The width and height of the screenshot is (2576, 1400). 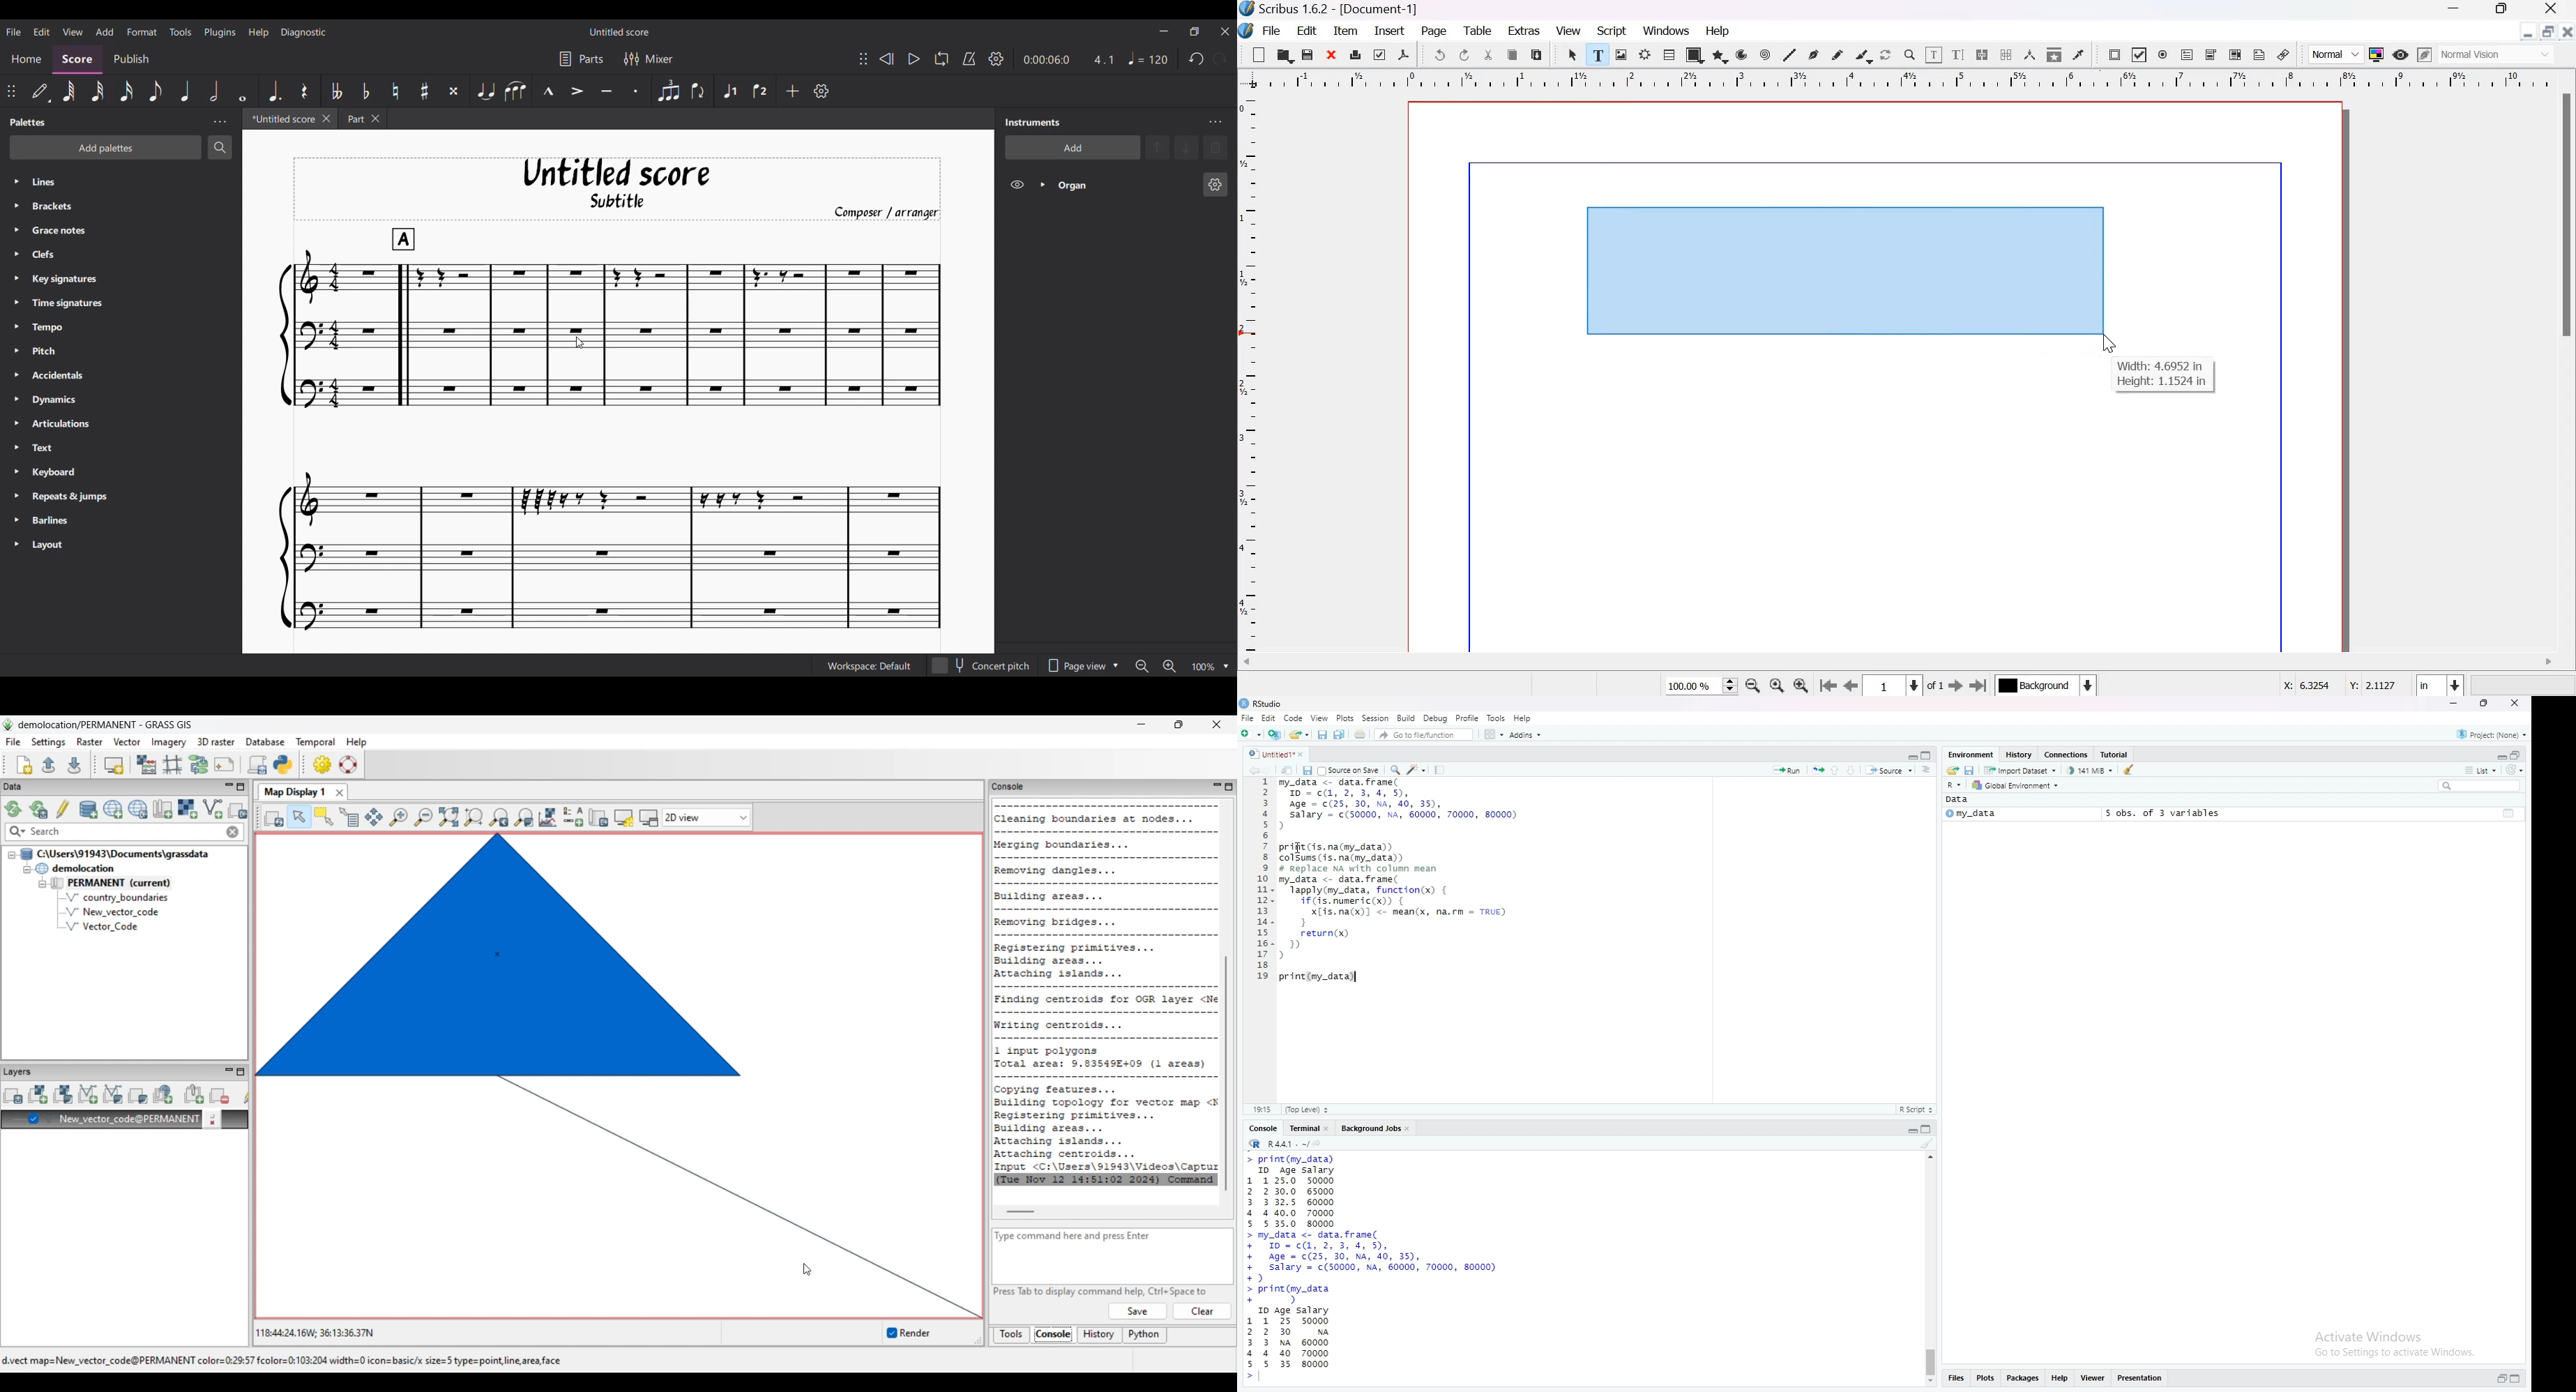 What do you see at coordinates (2439, 683) in the screenshot?
I see `select the current unit` at bounding box center [2439, 683].